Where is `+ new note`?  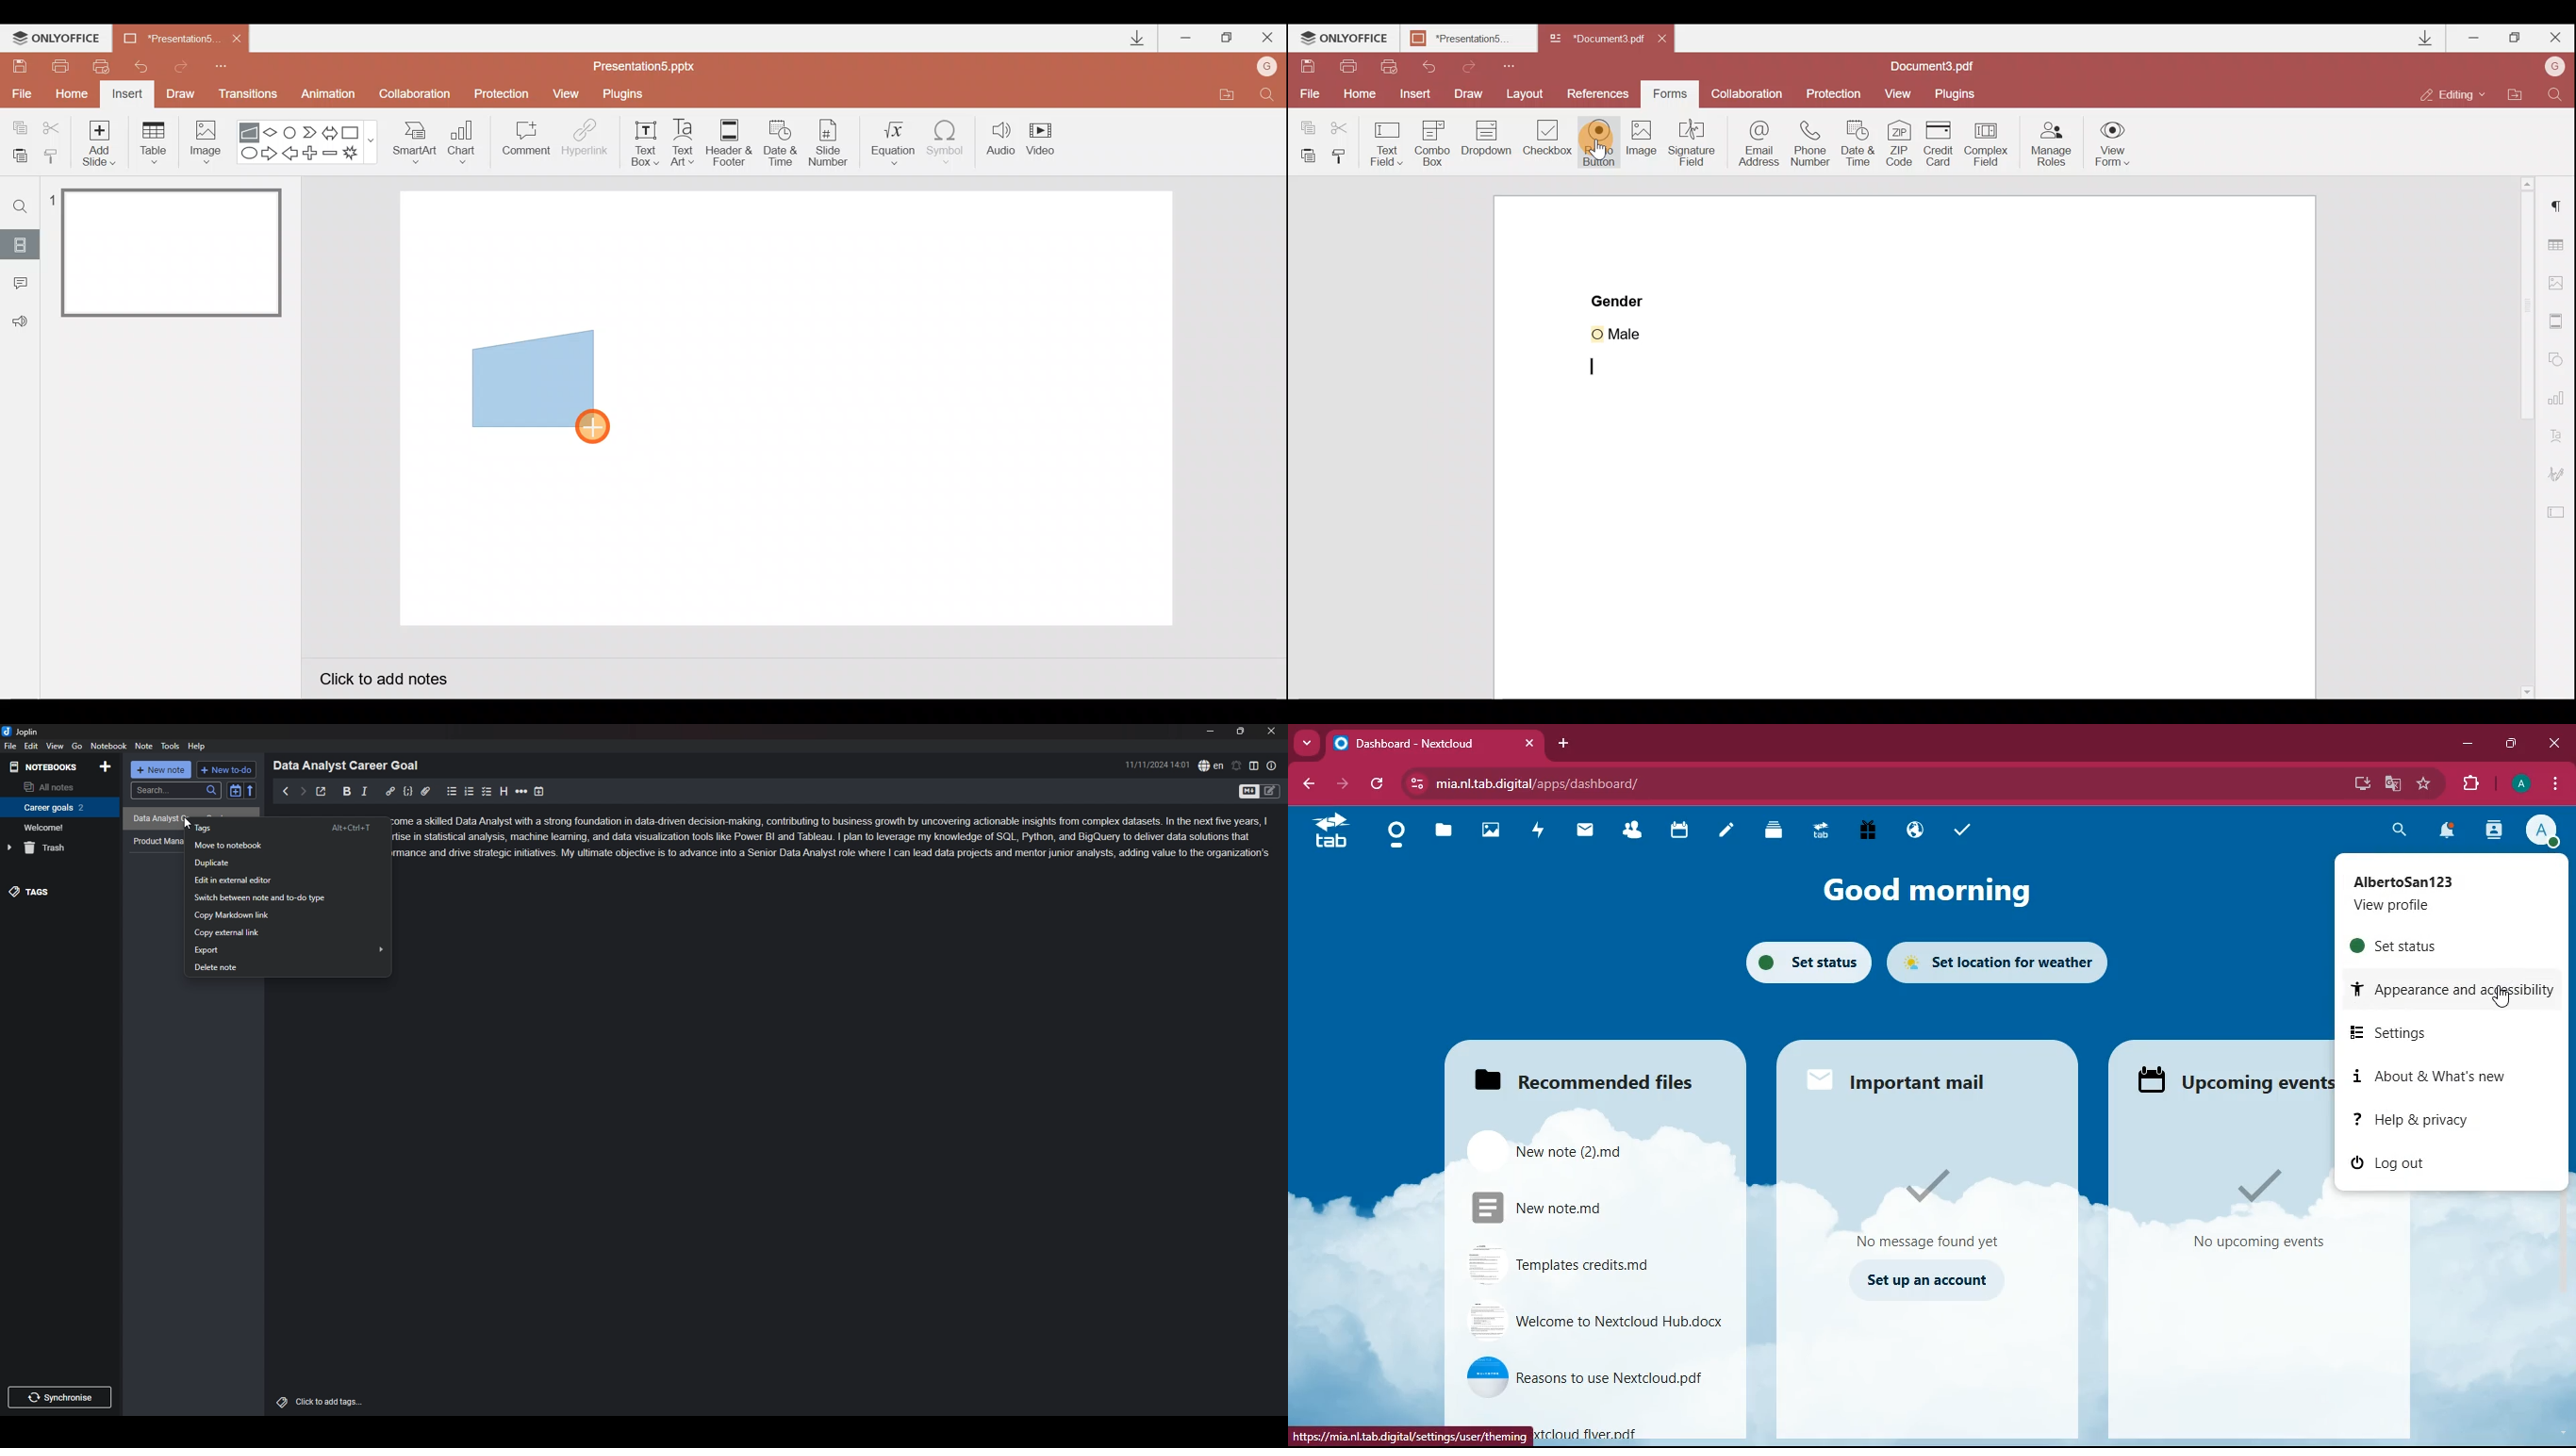 + new note is located at coordinates (161, 770).